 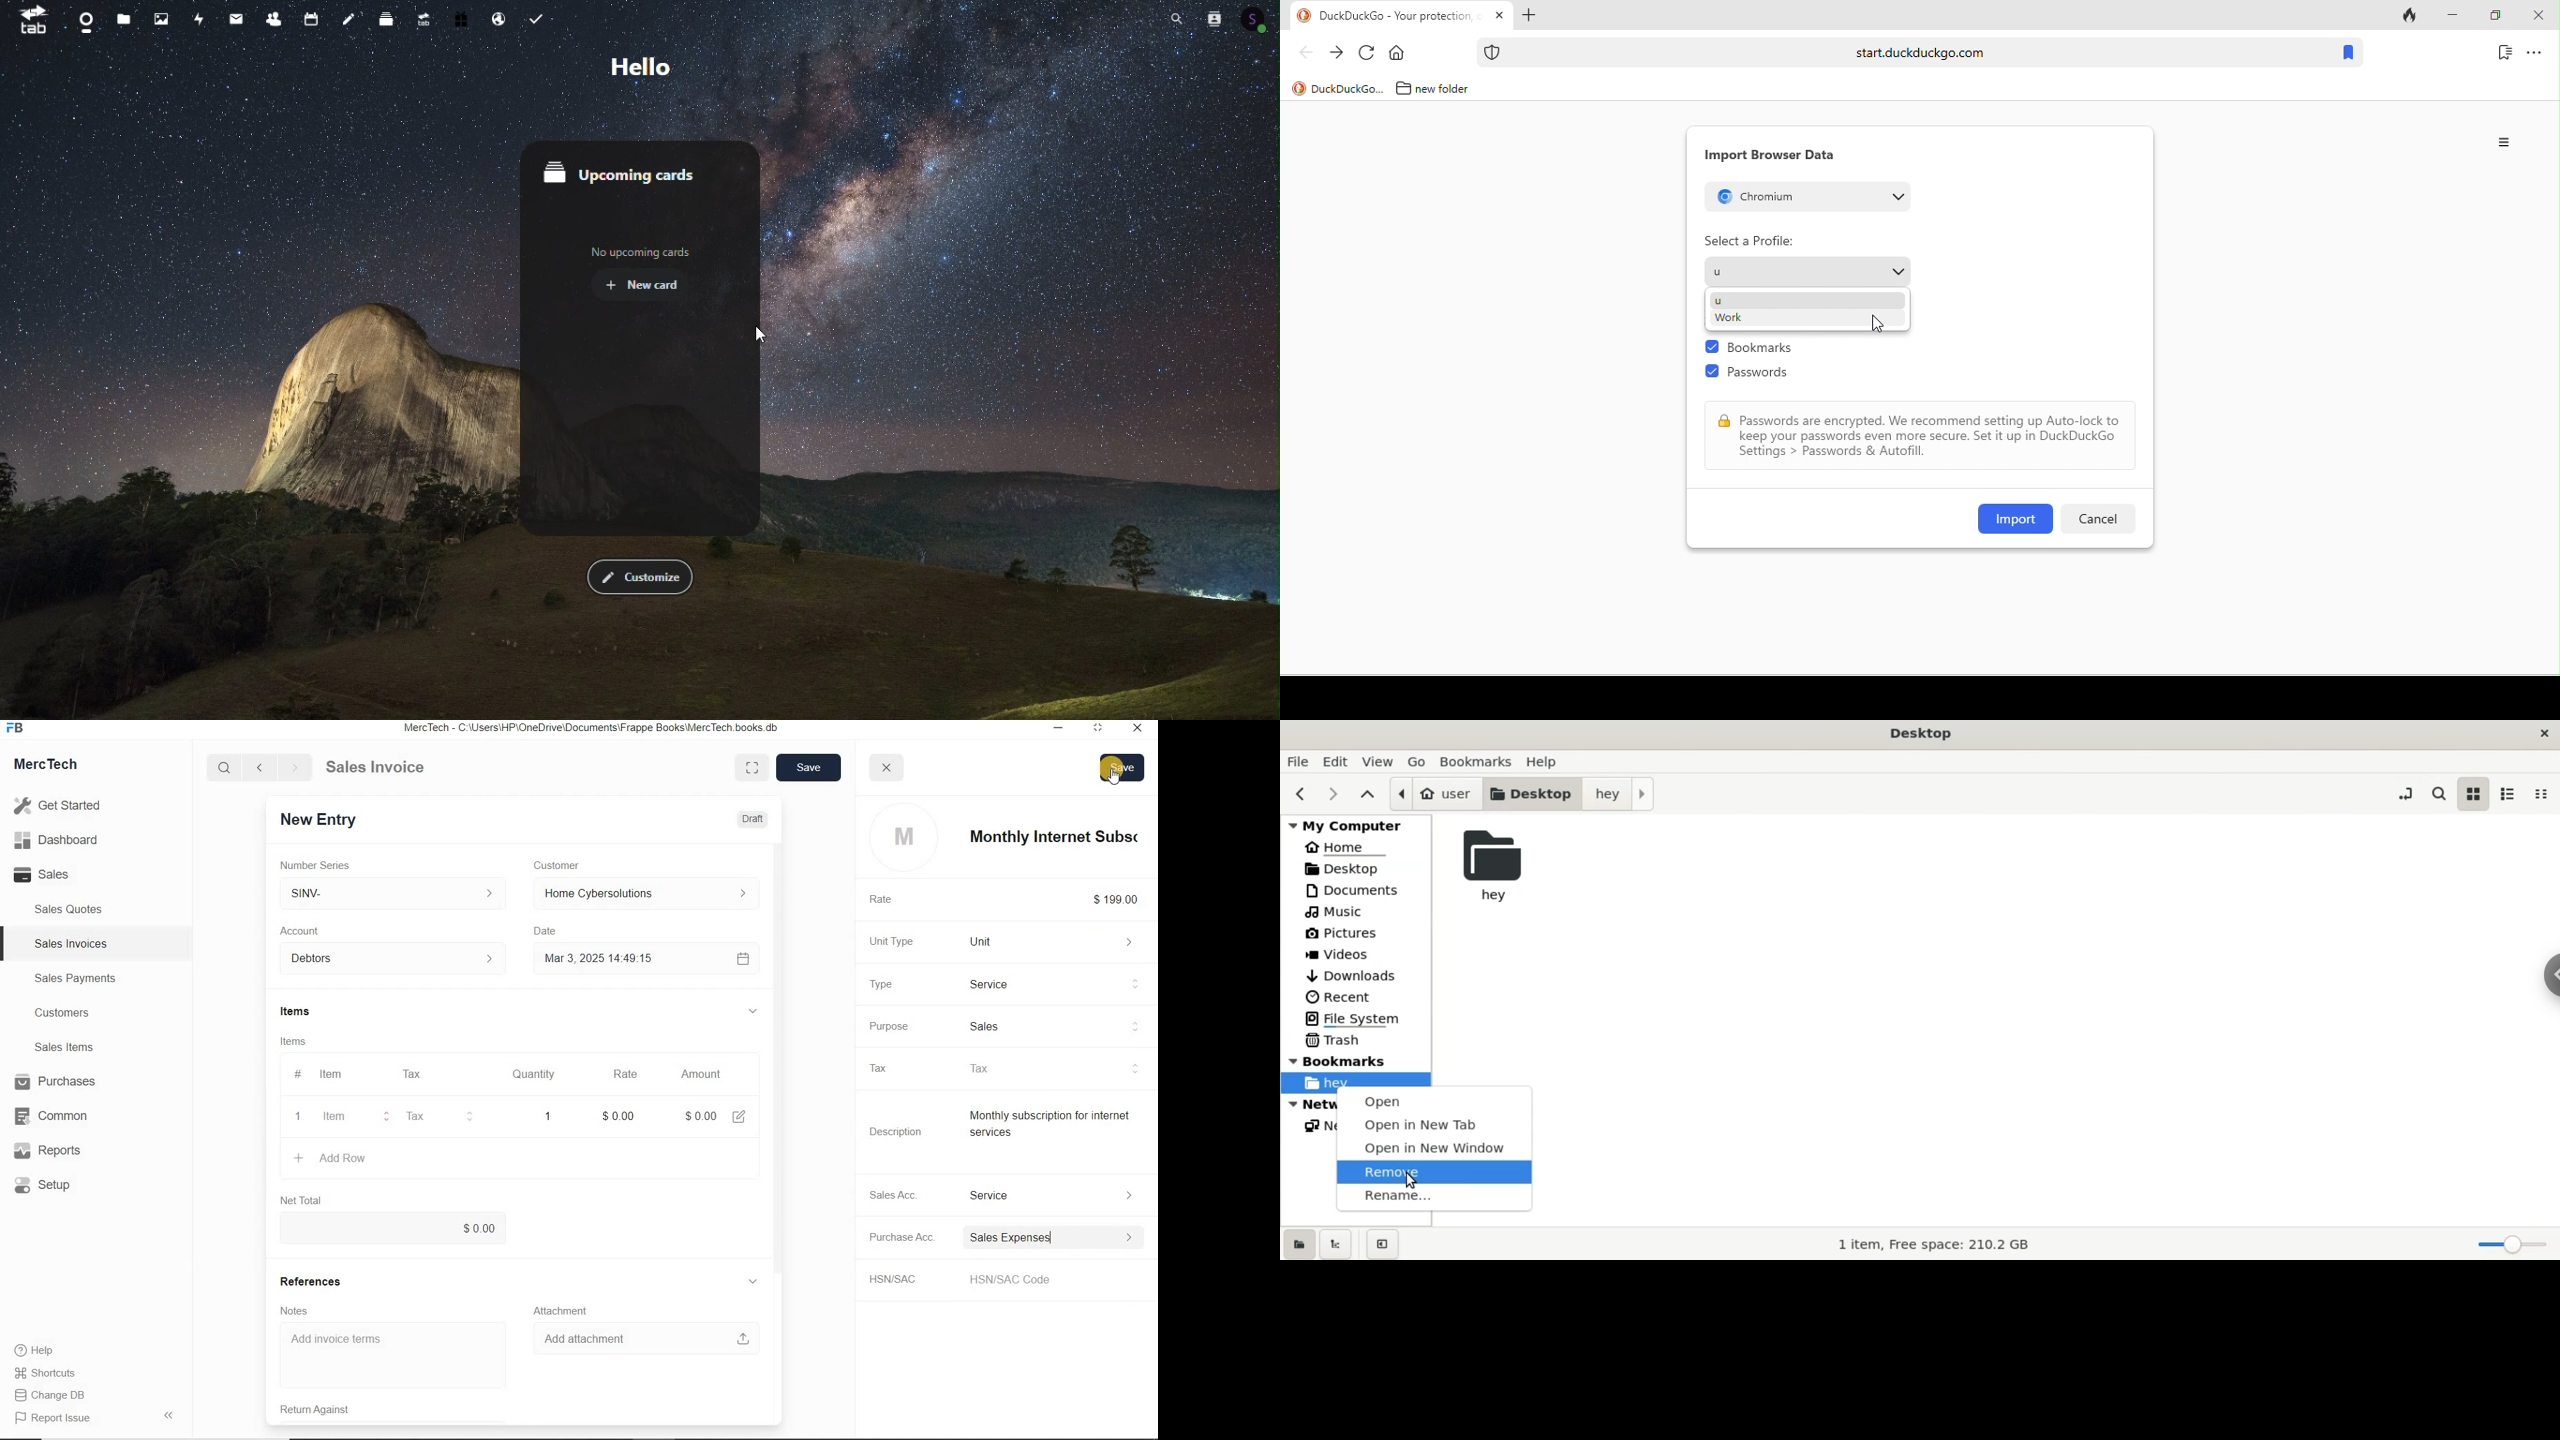 What do you see at coordinates (58, 1185) in the screenshot?
I see `Setup` at bounding box center [58, 1185].